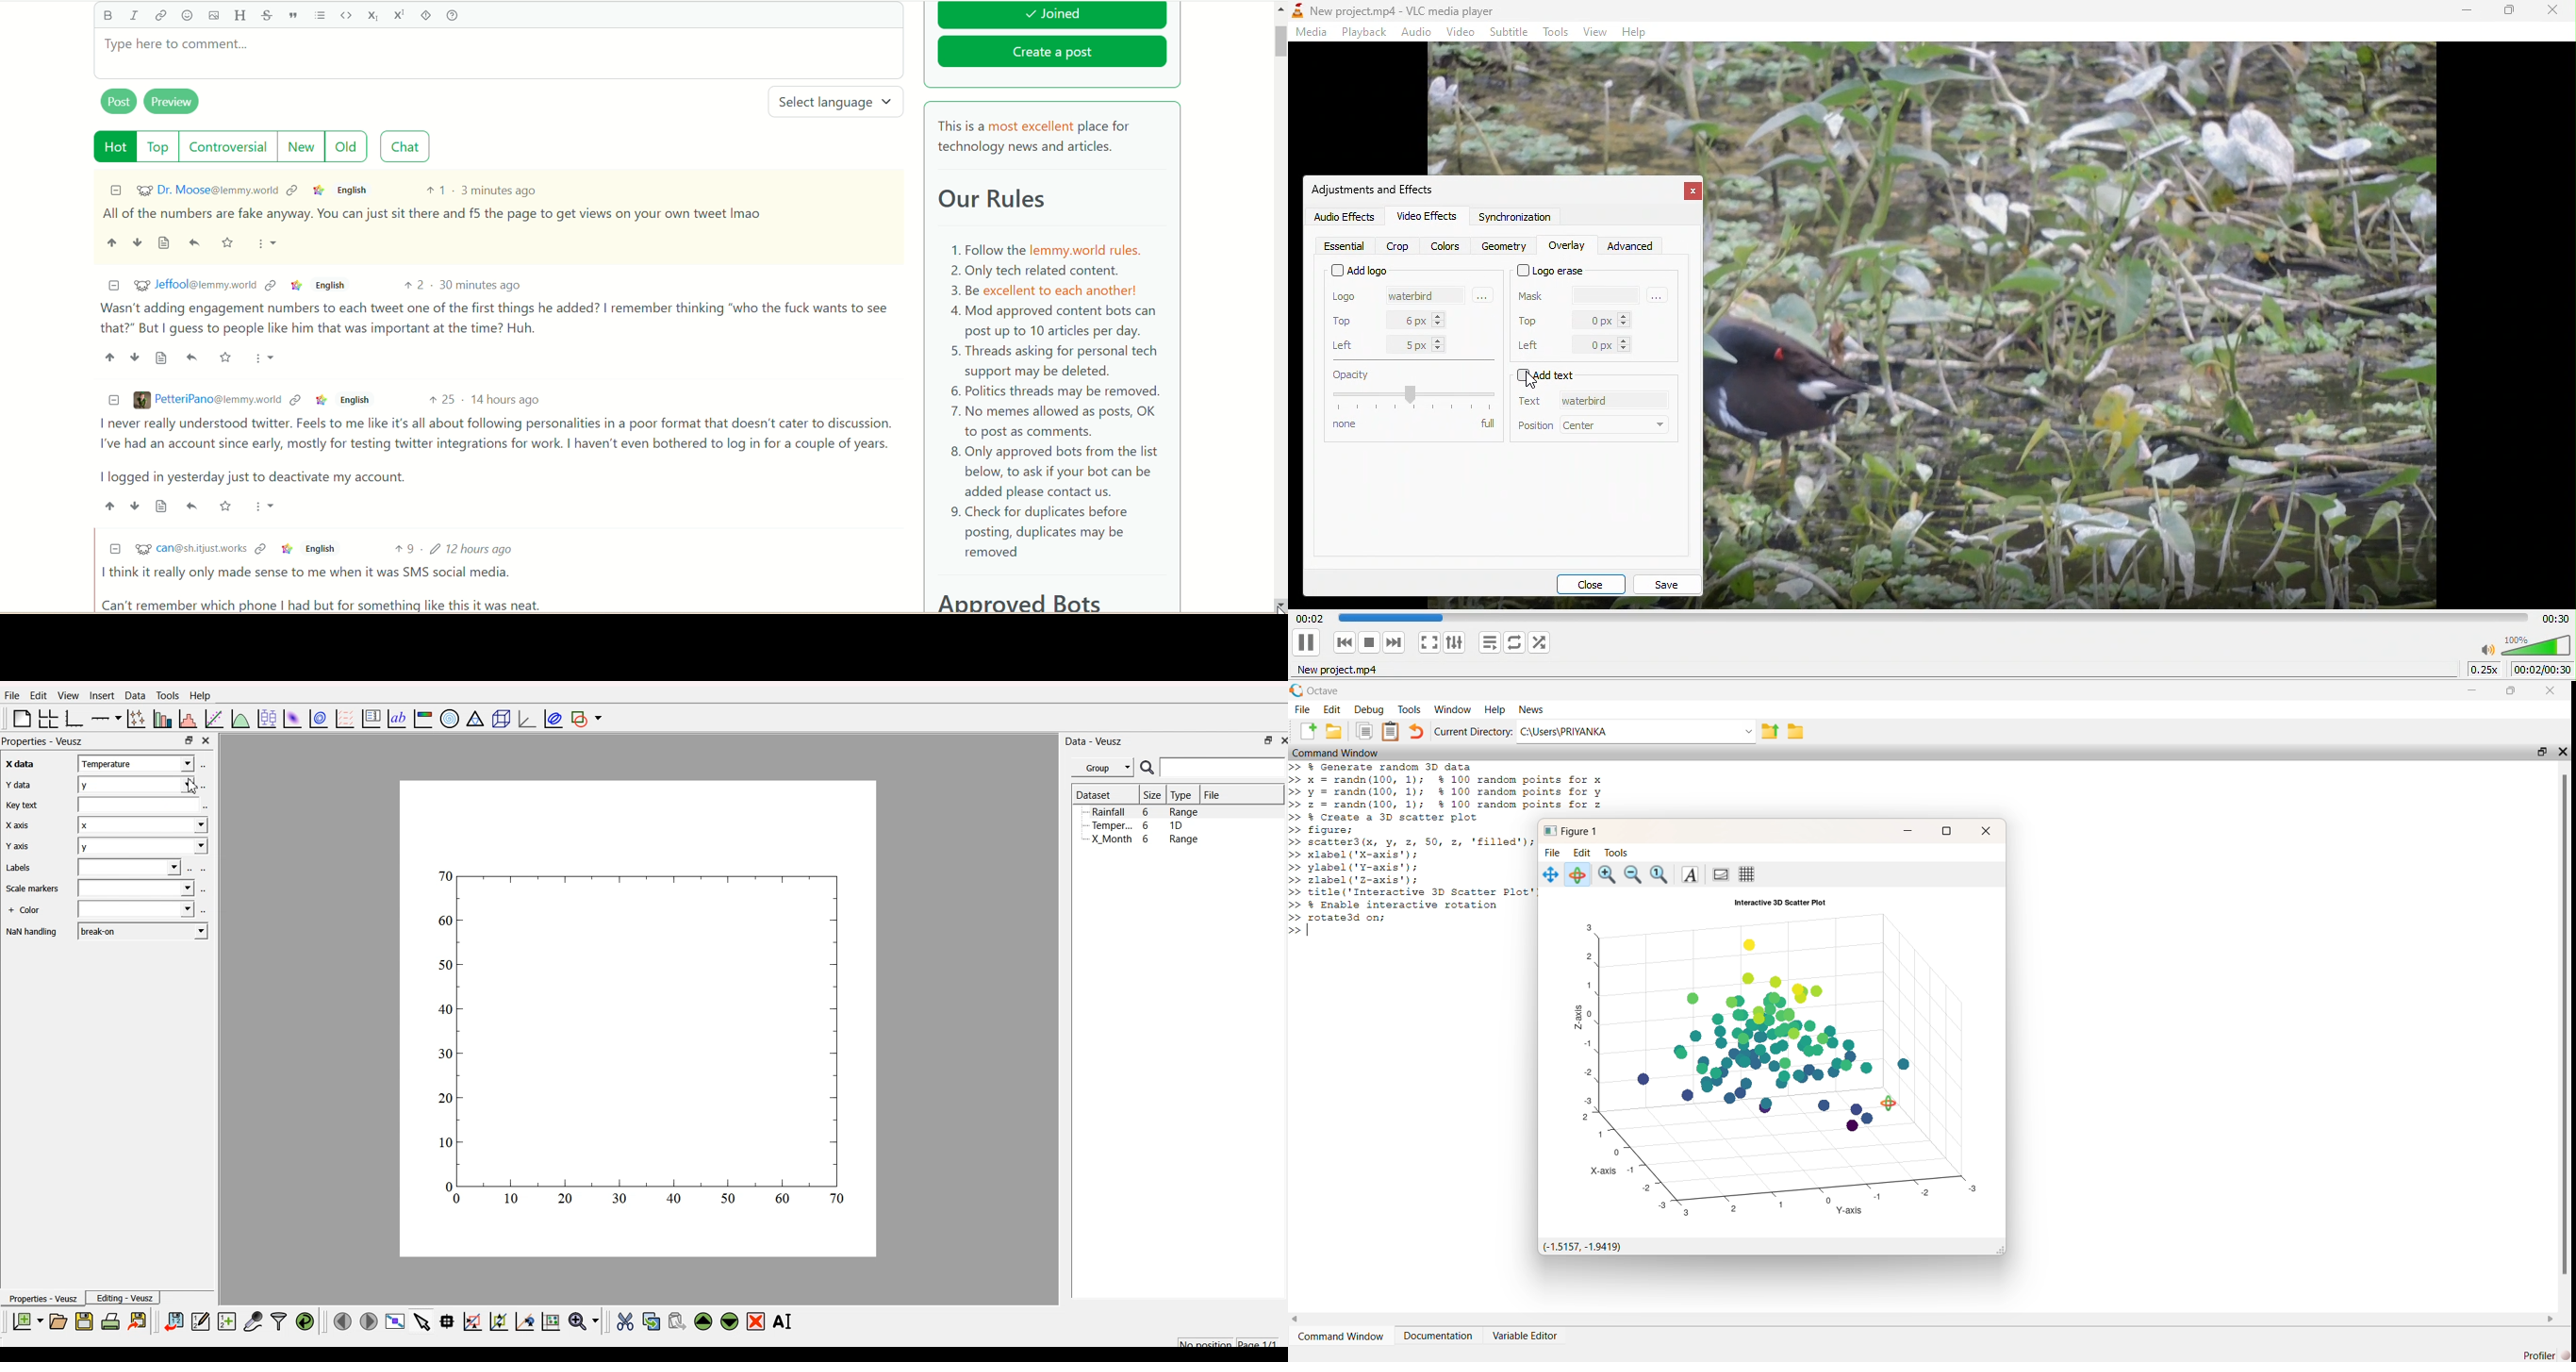 Image resolution: width=2576 pixels, height=1372 pixels. Describe the element at coordinates (207, 190) in the screenshot. I see `LP Dr. Moose@lemmy.world` at that location.